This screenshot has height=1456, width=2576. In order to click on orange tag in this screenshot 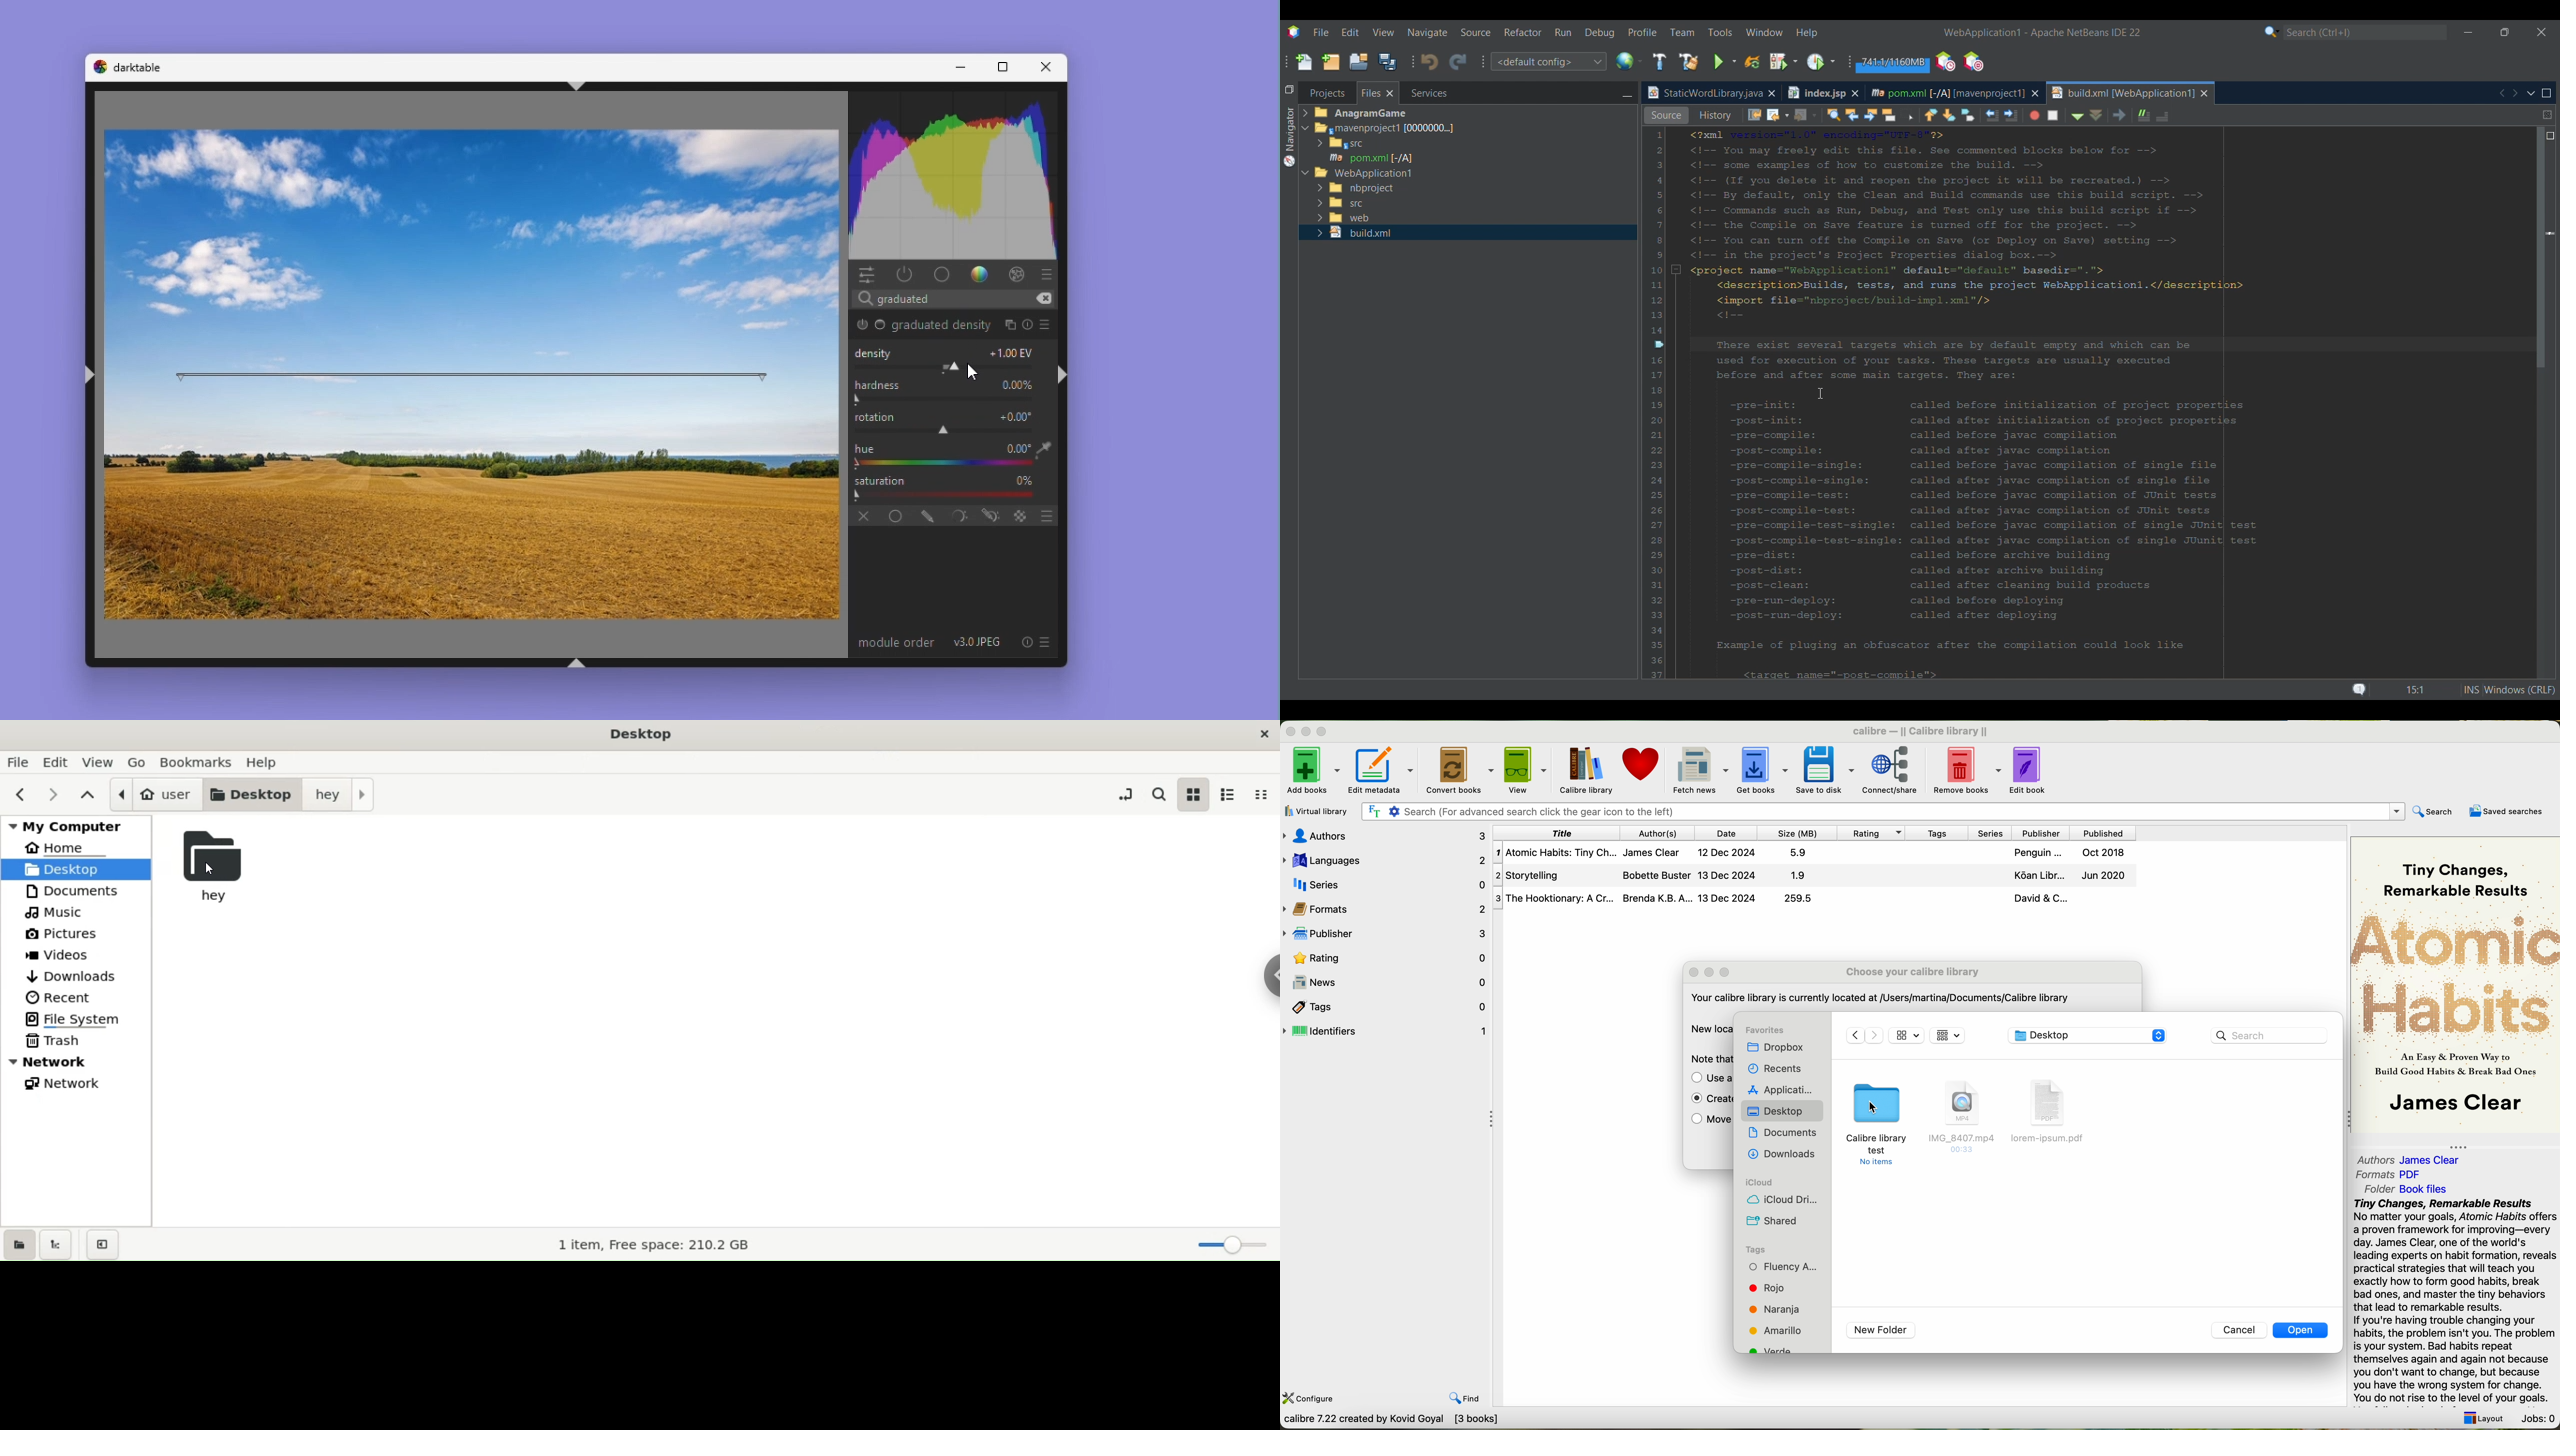, I will do `click(1775, 1310)`.